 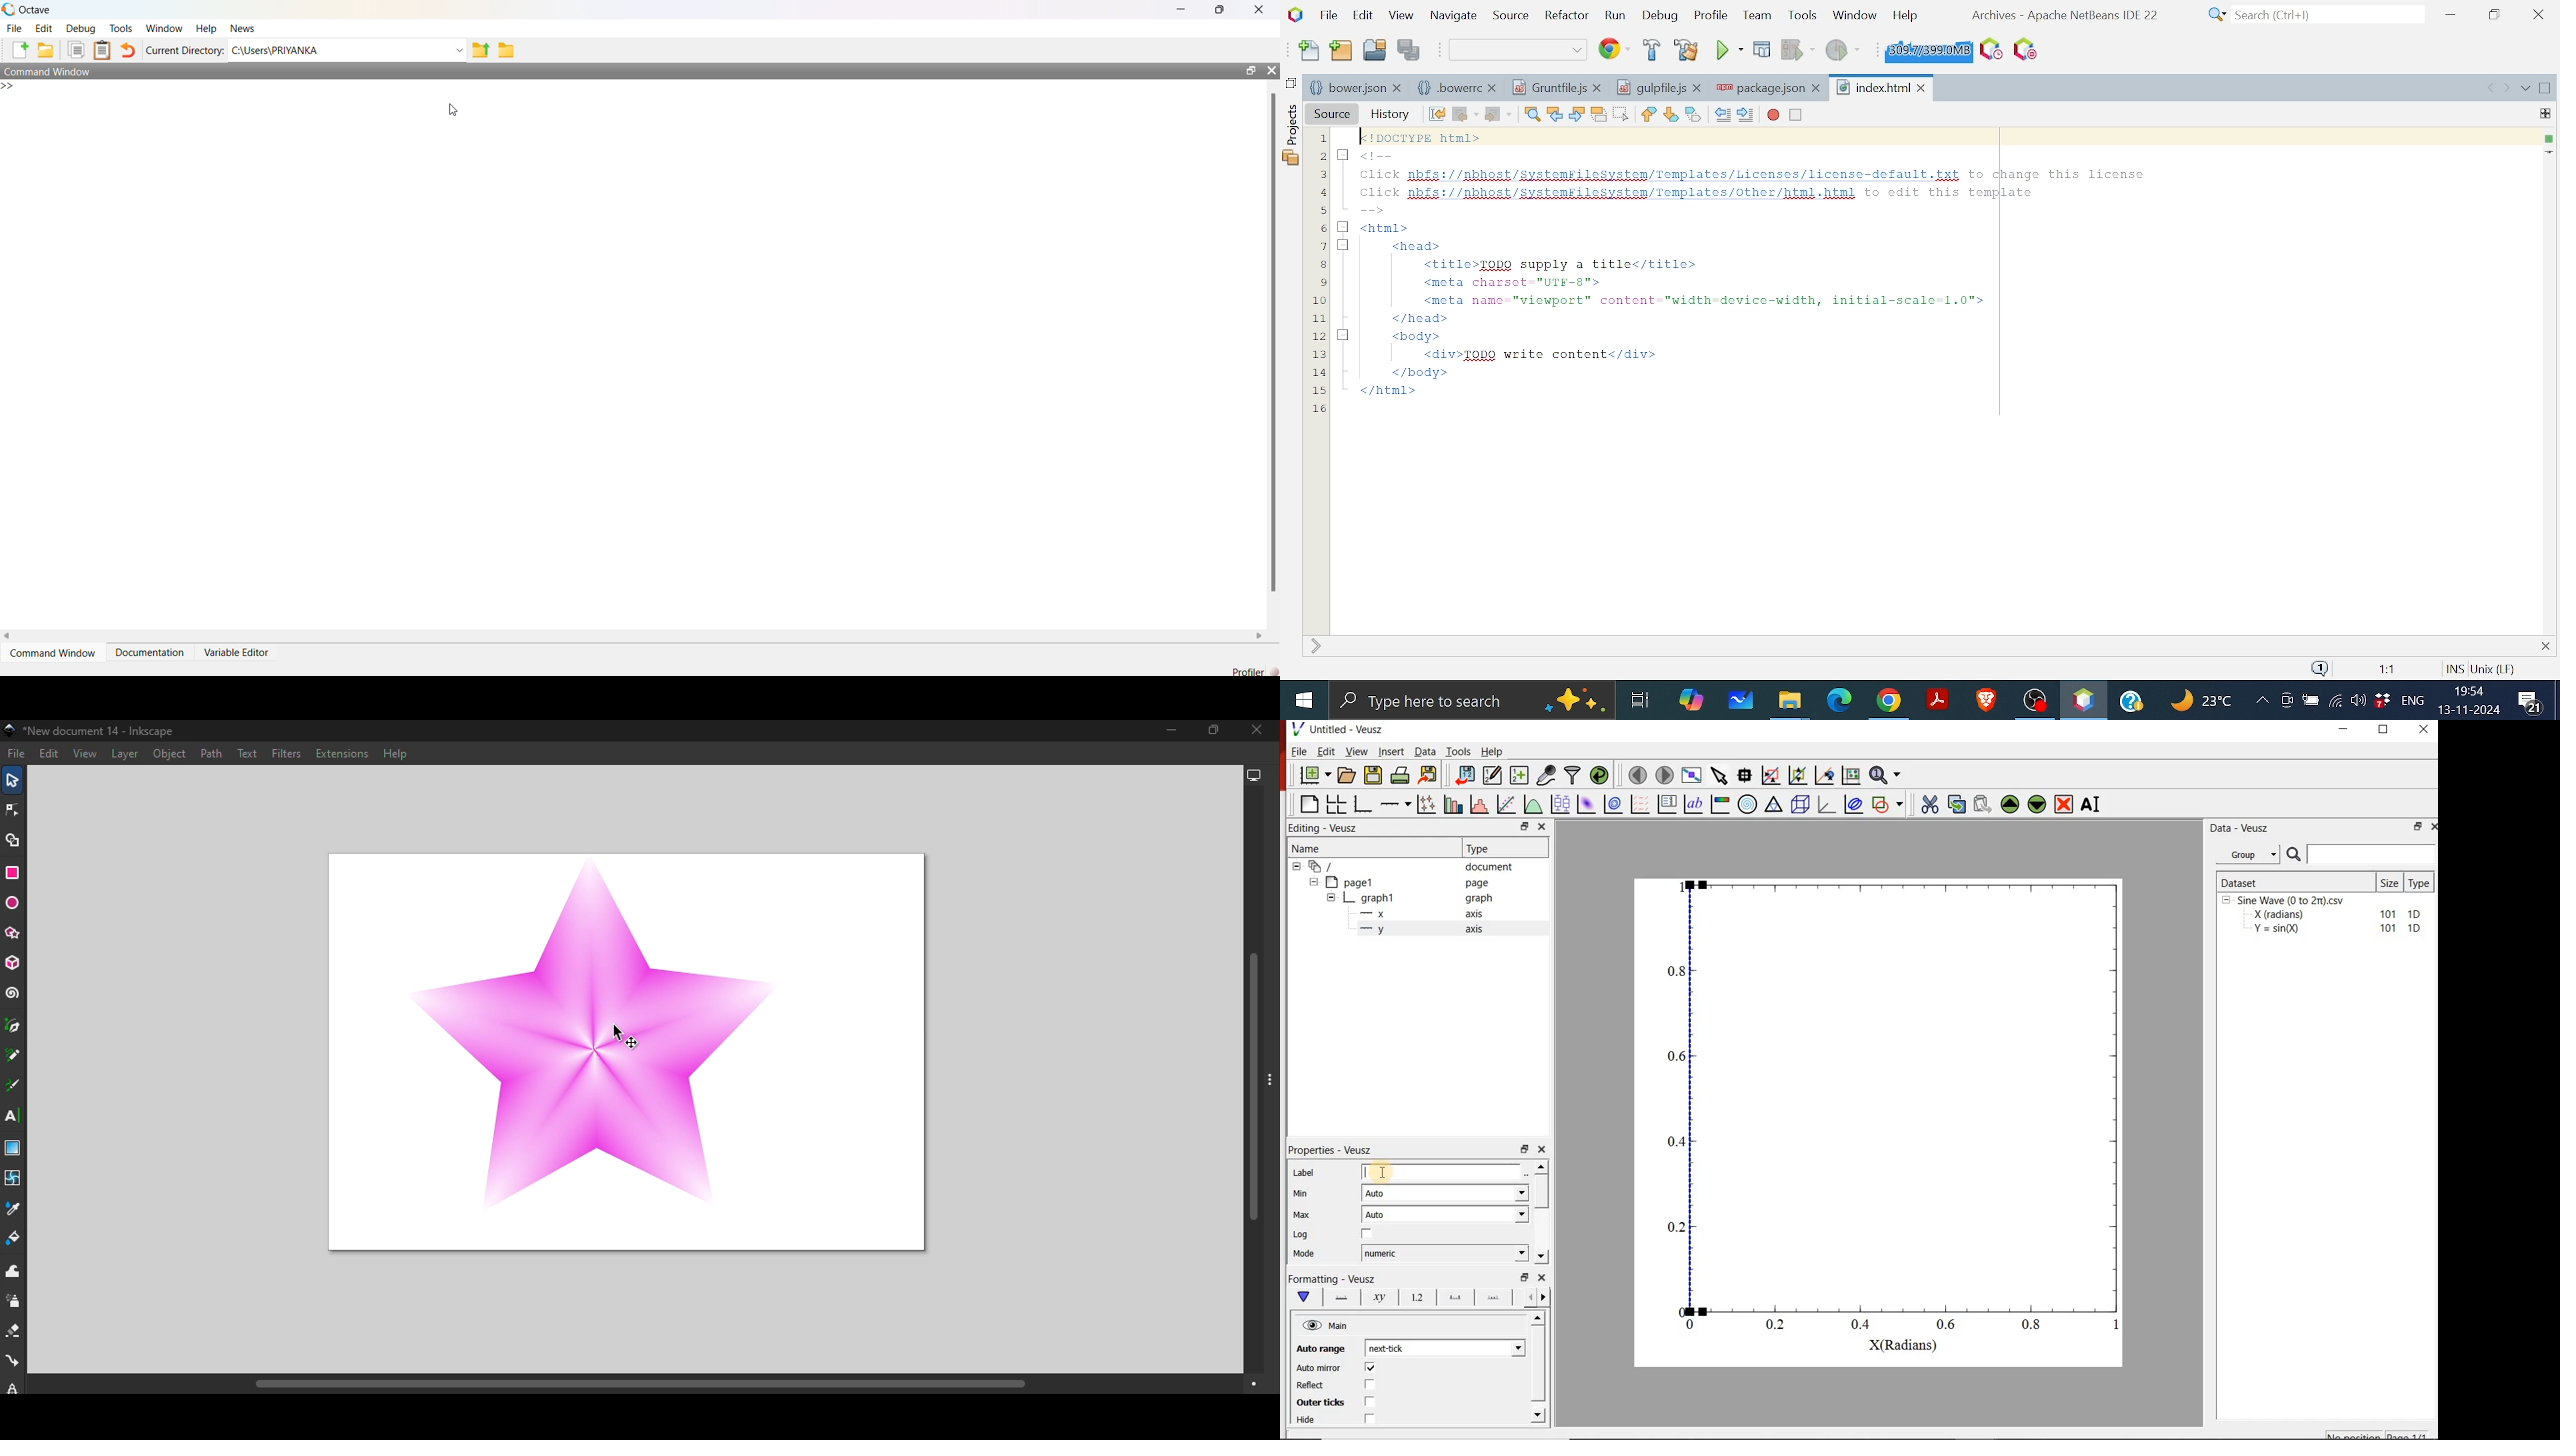 I want to click on code information, so click(x=2478, y=667).